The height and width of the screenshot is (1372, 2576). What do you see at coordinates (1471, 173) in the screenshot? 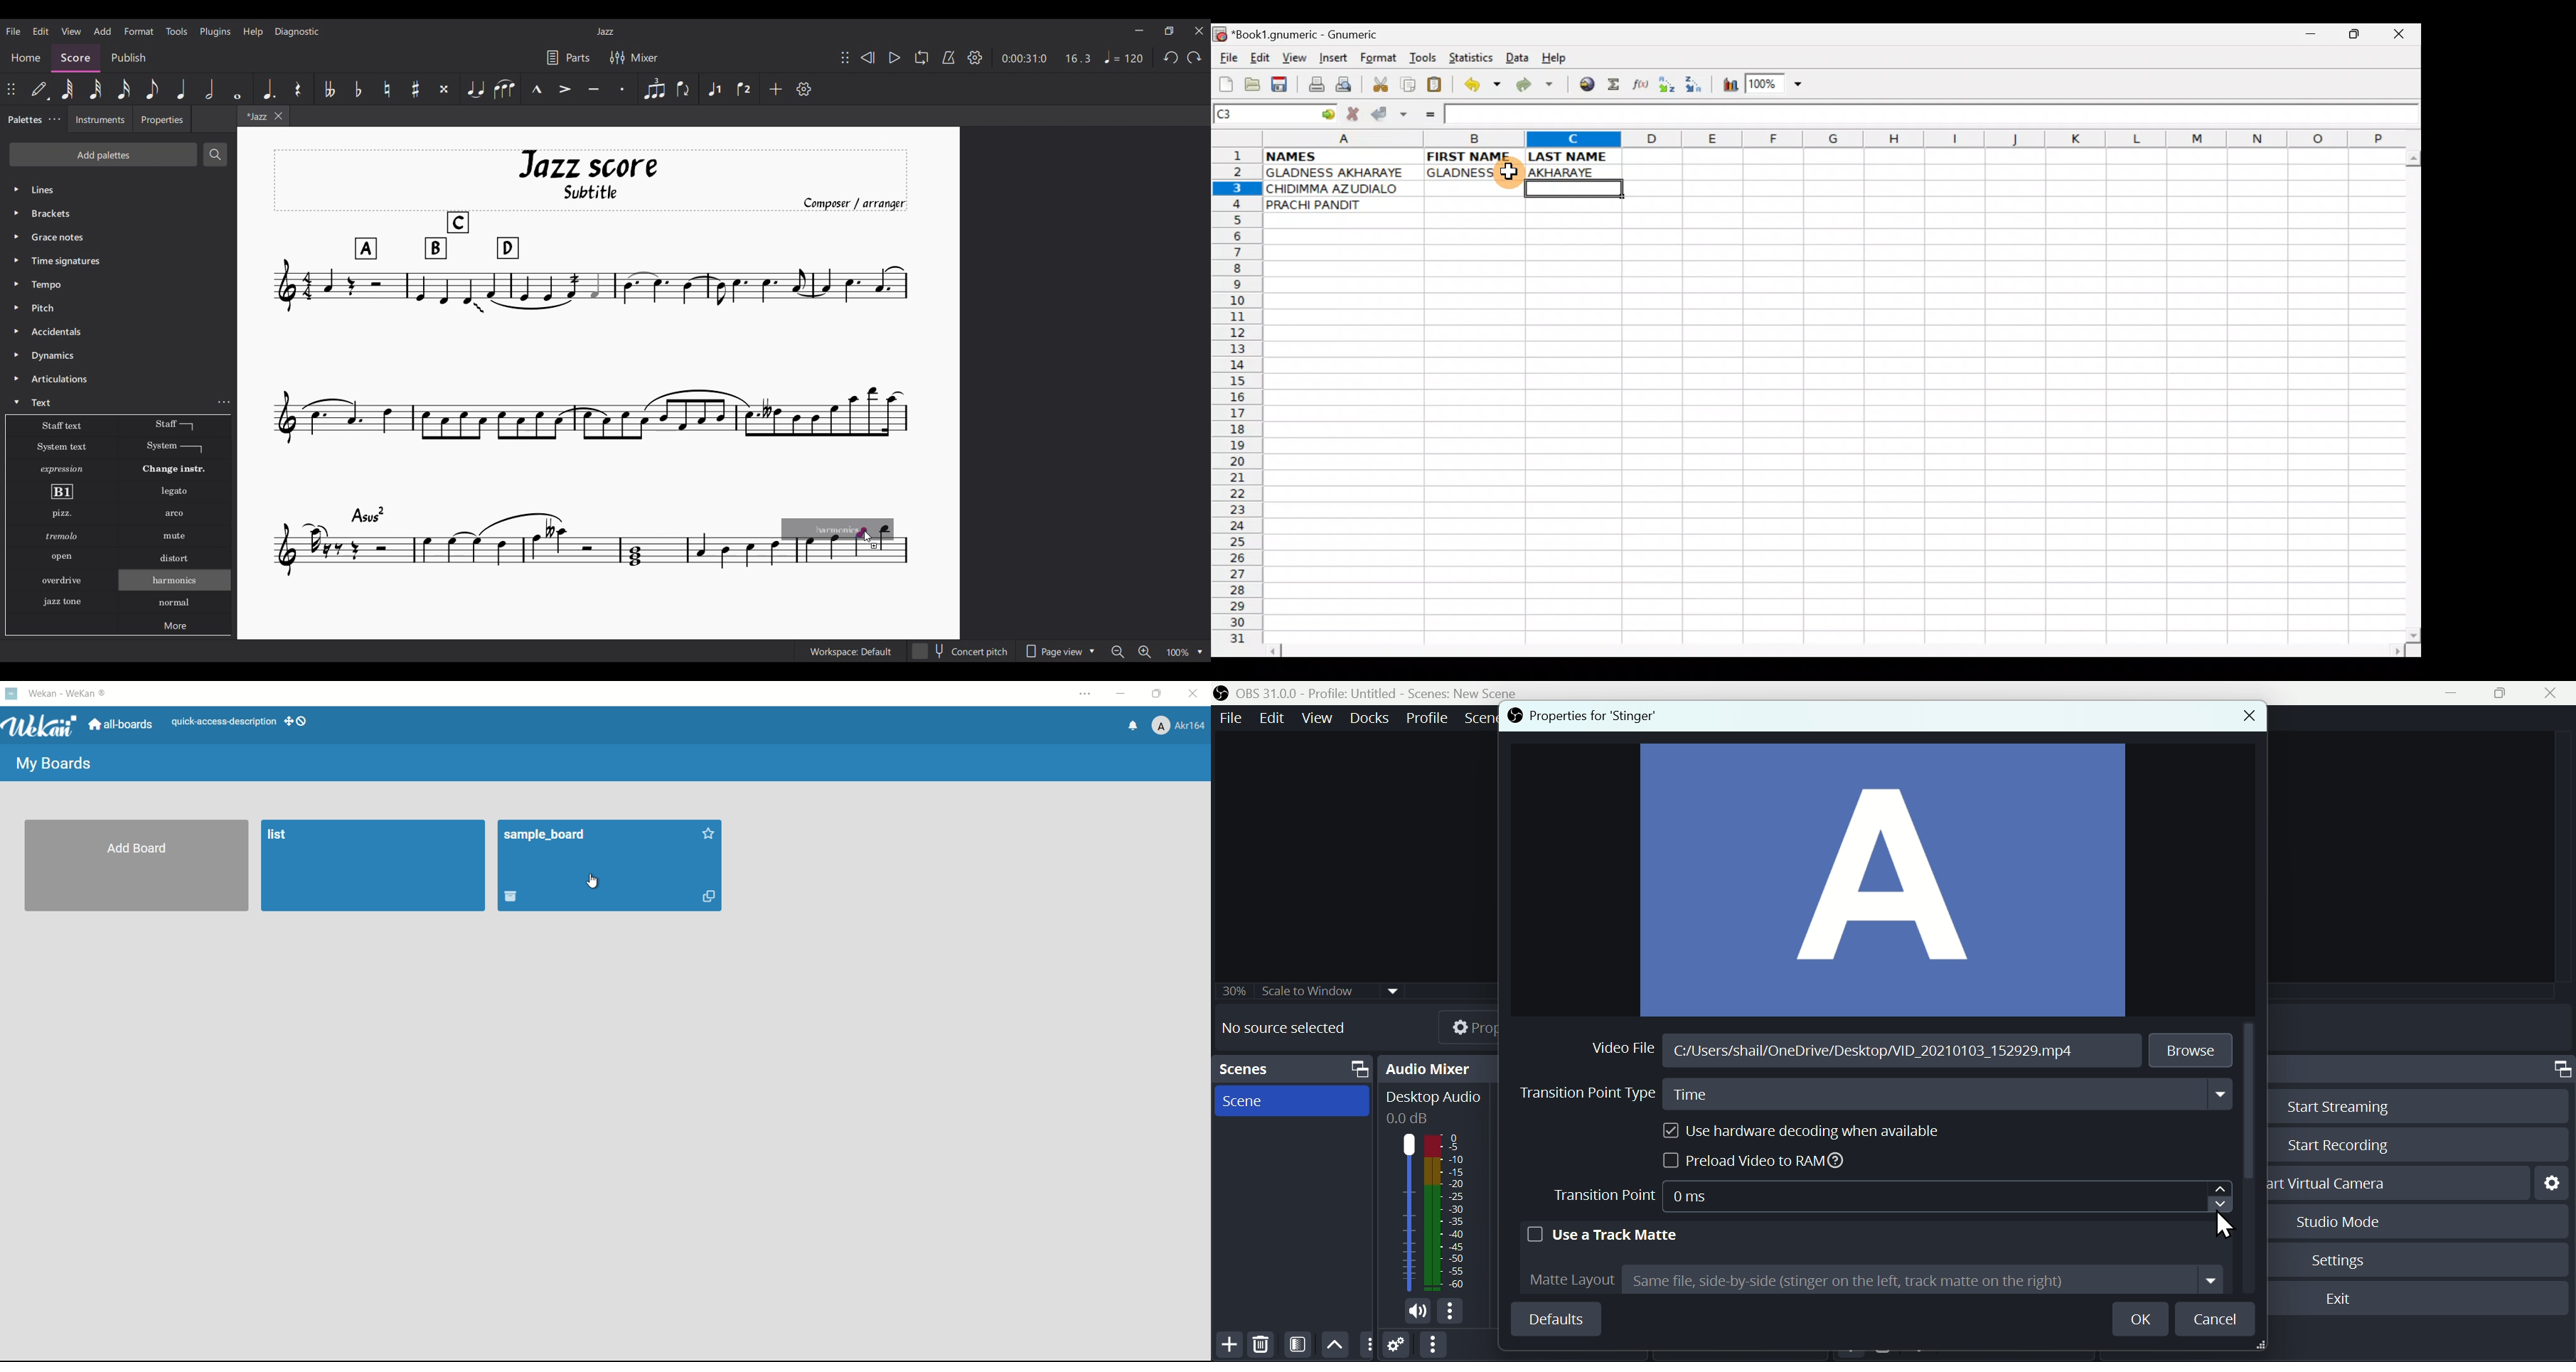
I see `GLADNESS` at bounding box center [1471, 173].